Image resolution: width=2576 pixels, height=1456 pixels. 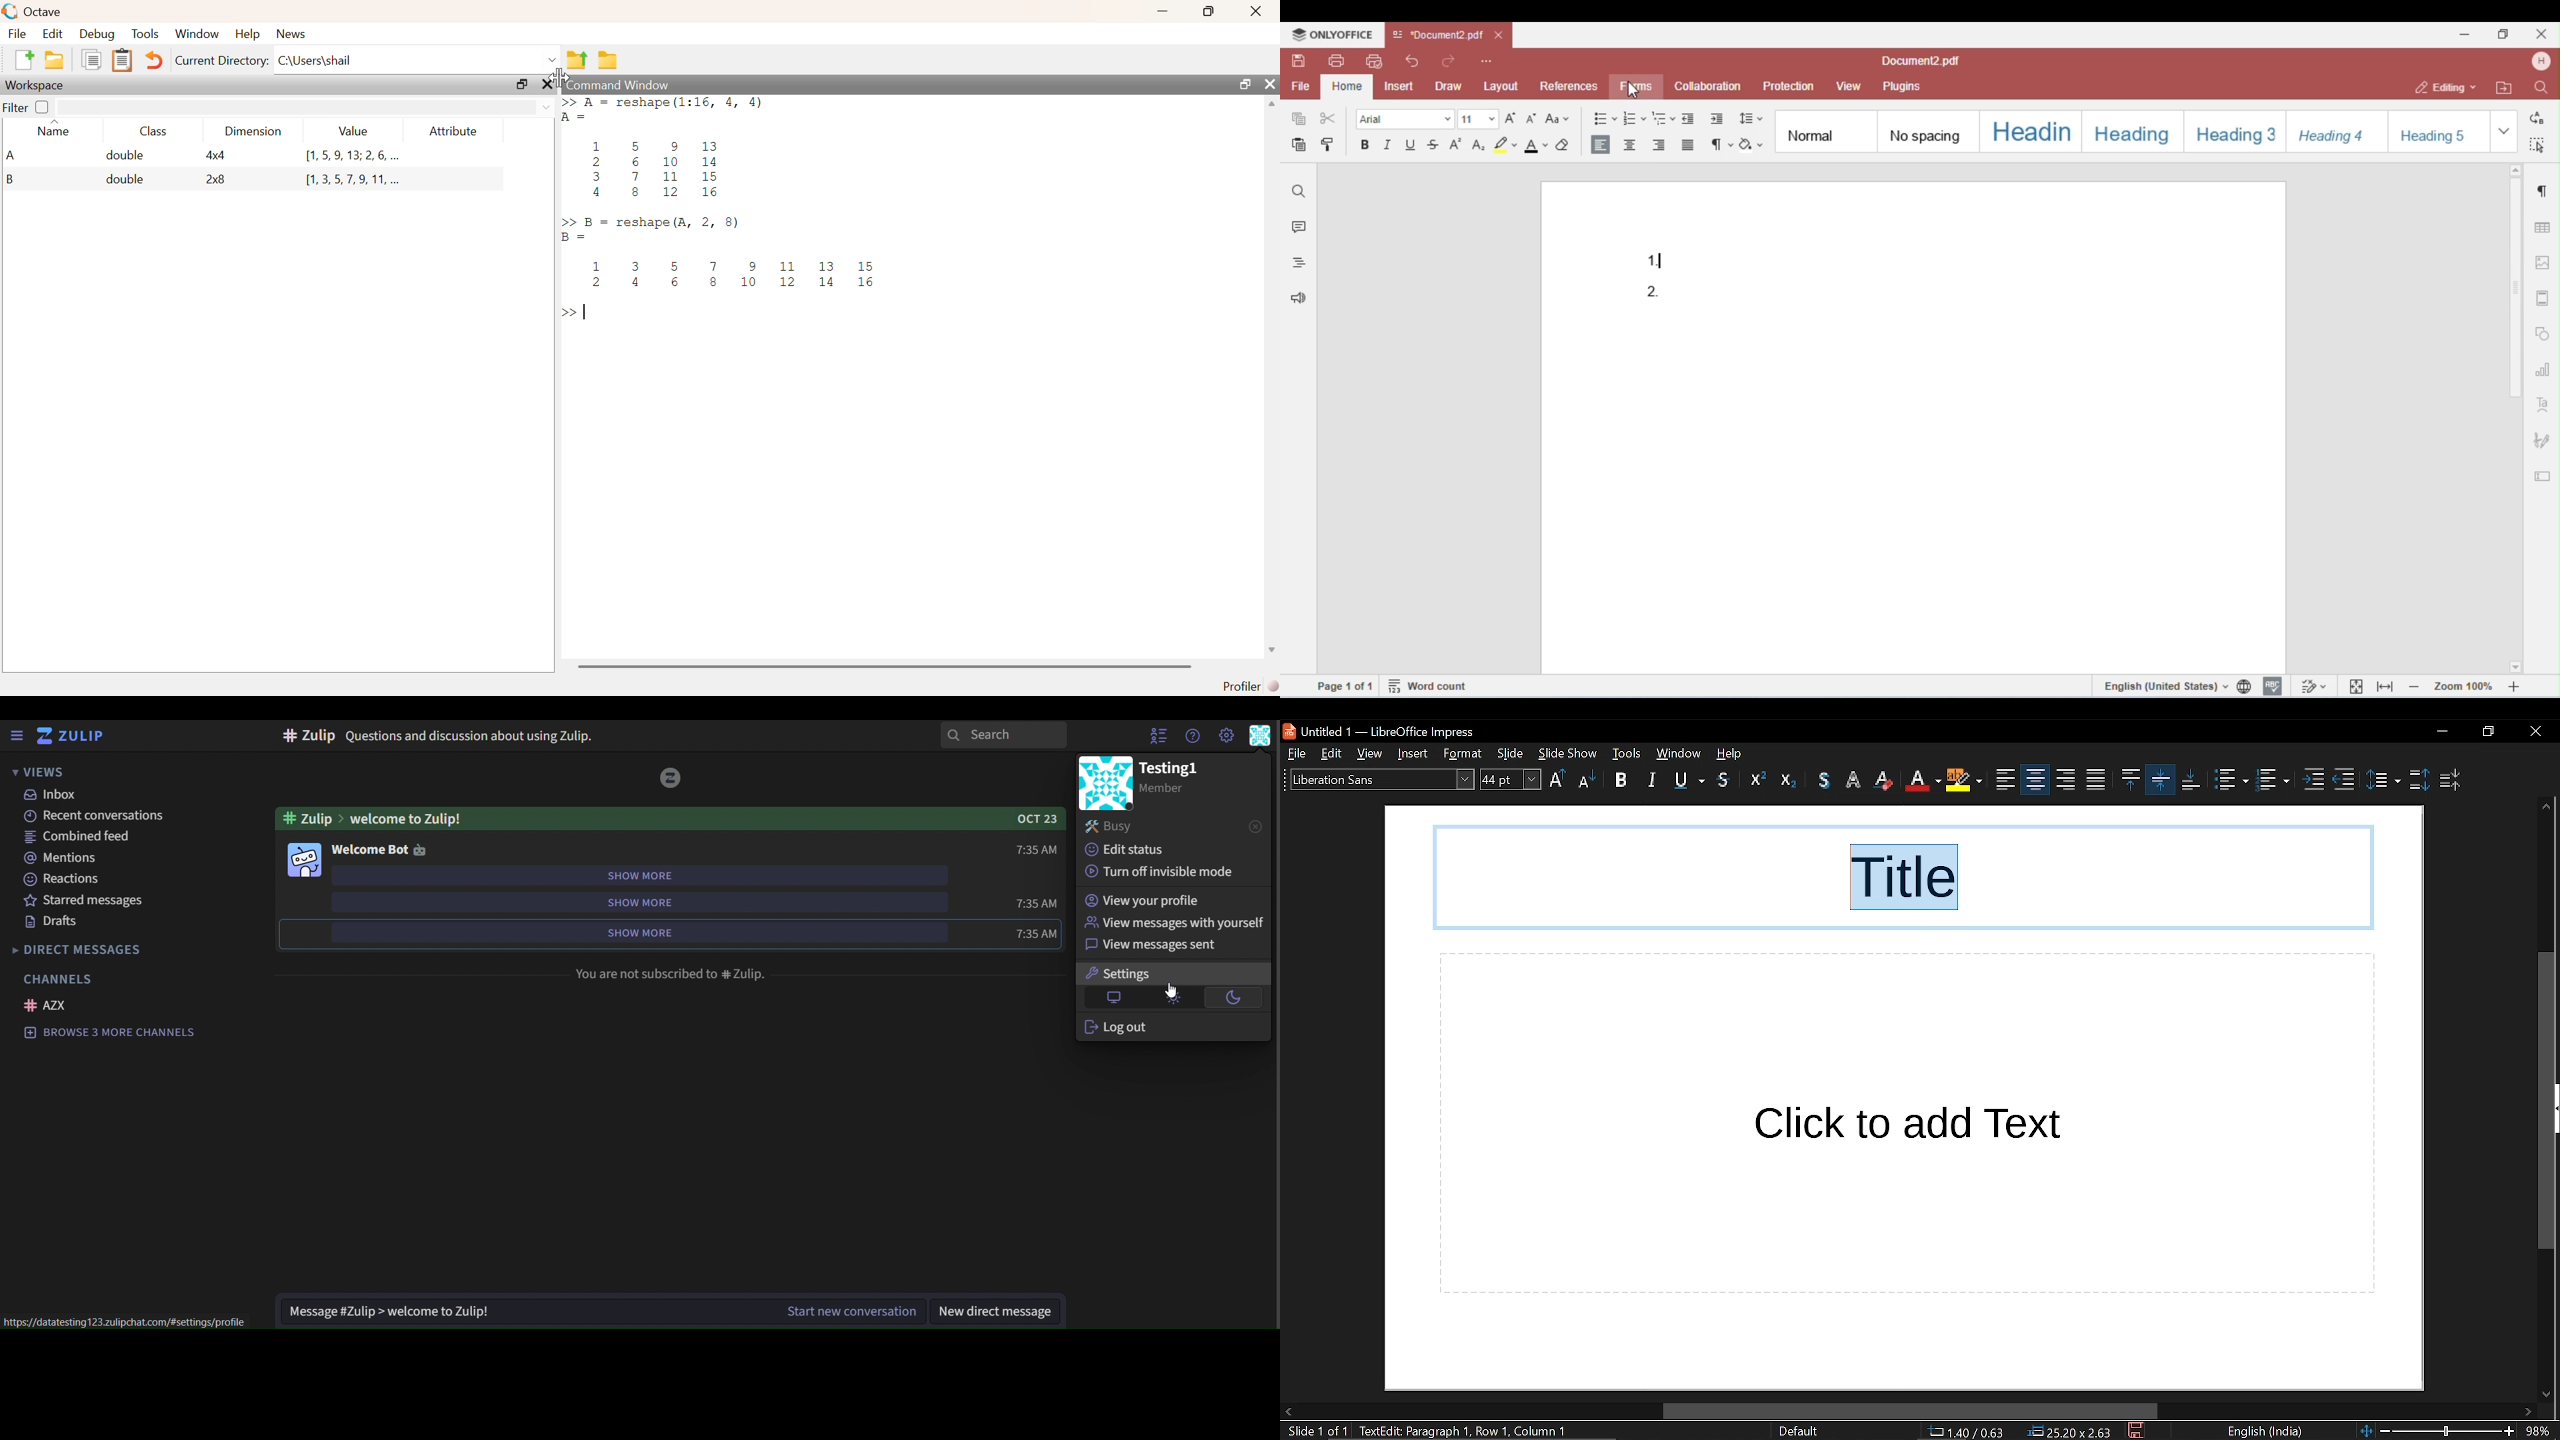 I want to click on log out, so click(x=1119, y=1029).